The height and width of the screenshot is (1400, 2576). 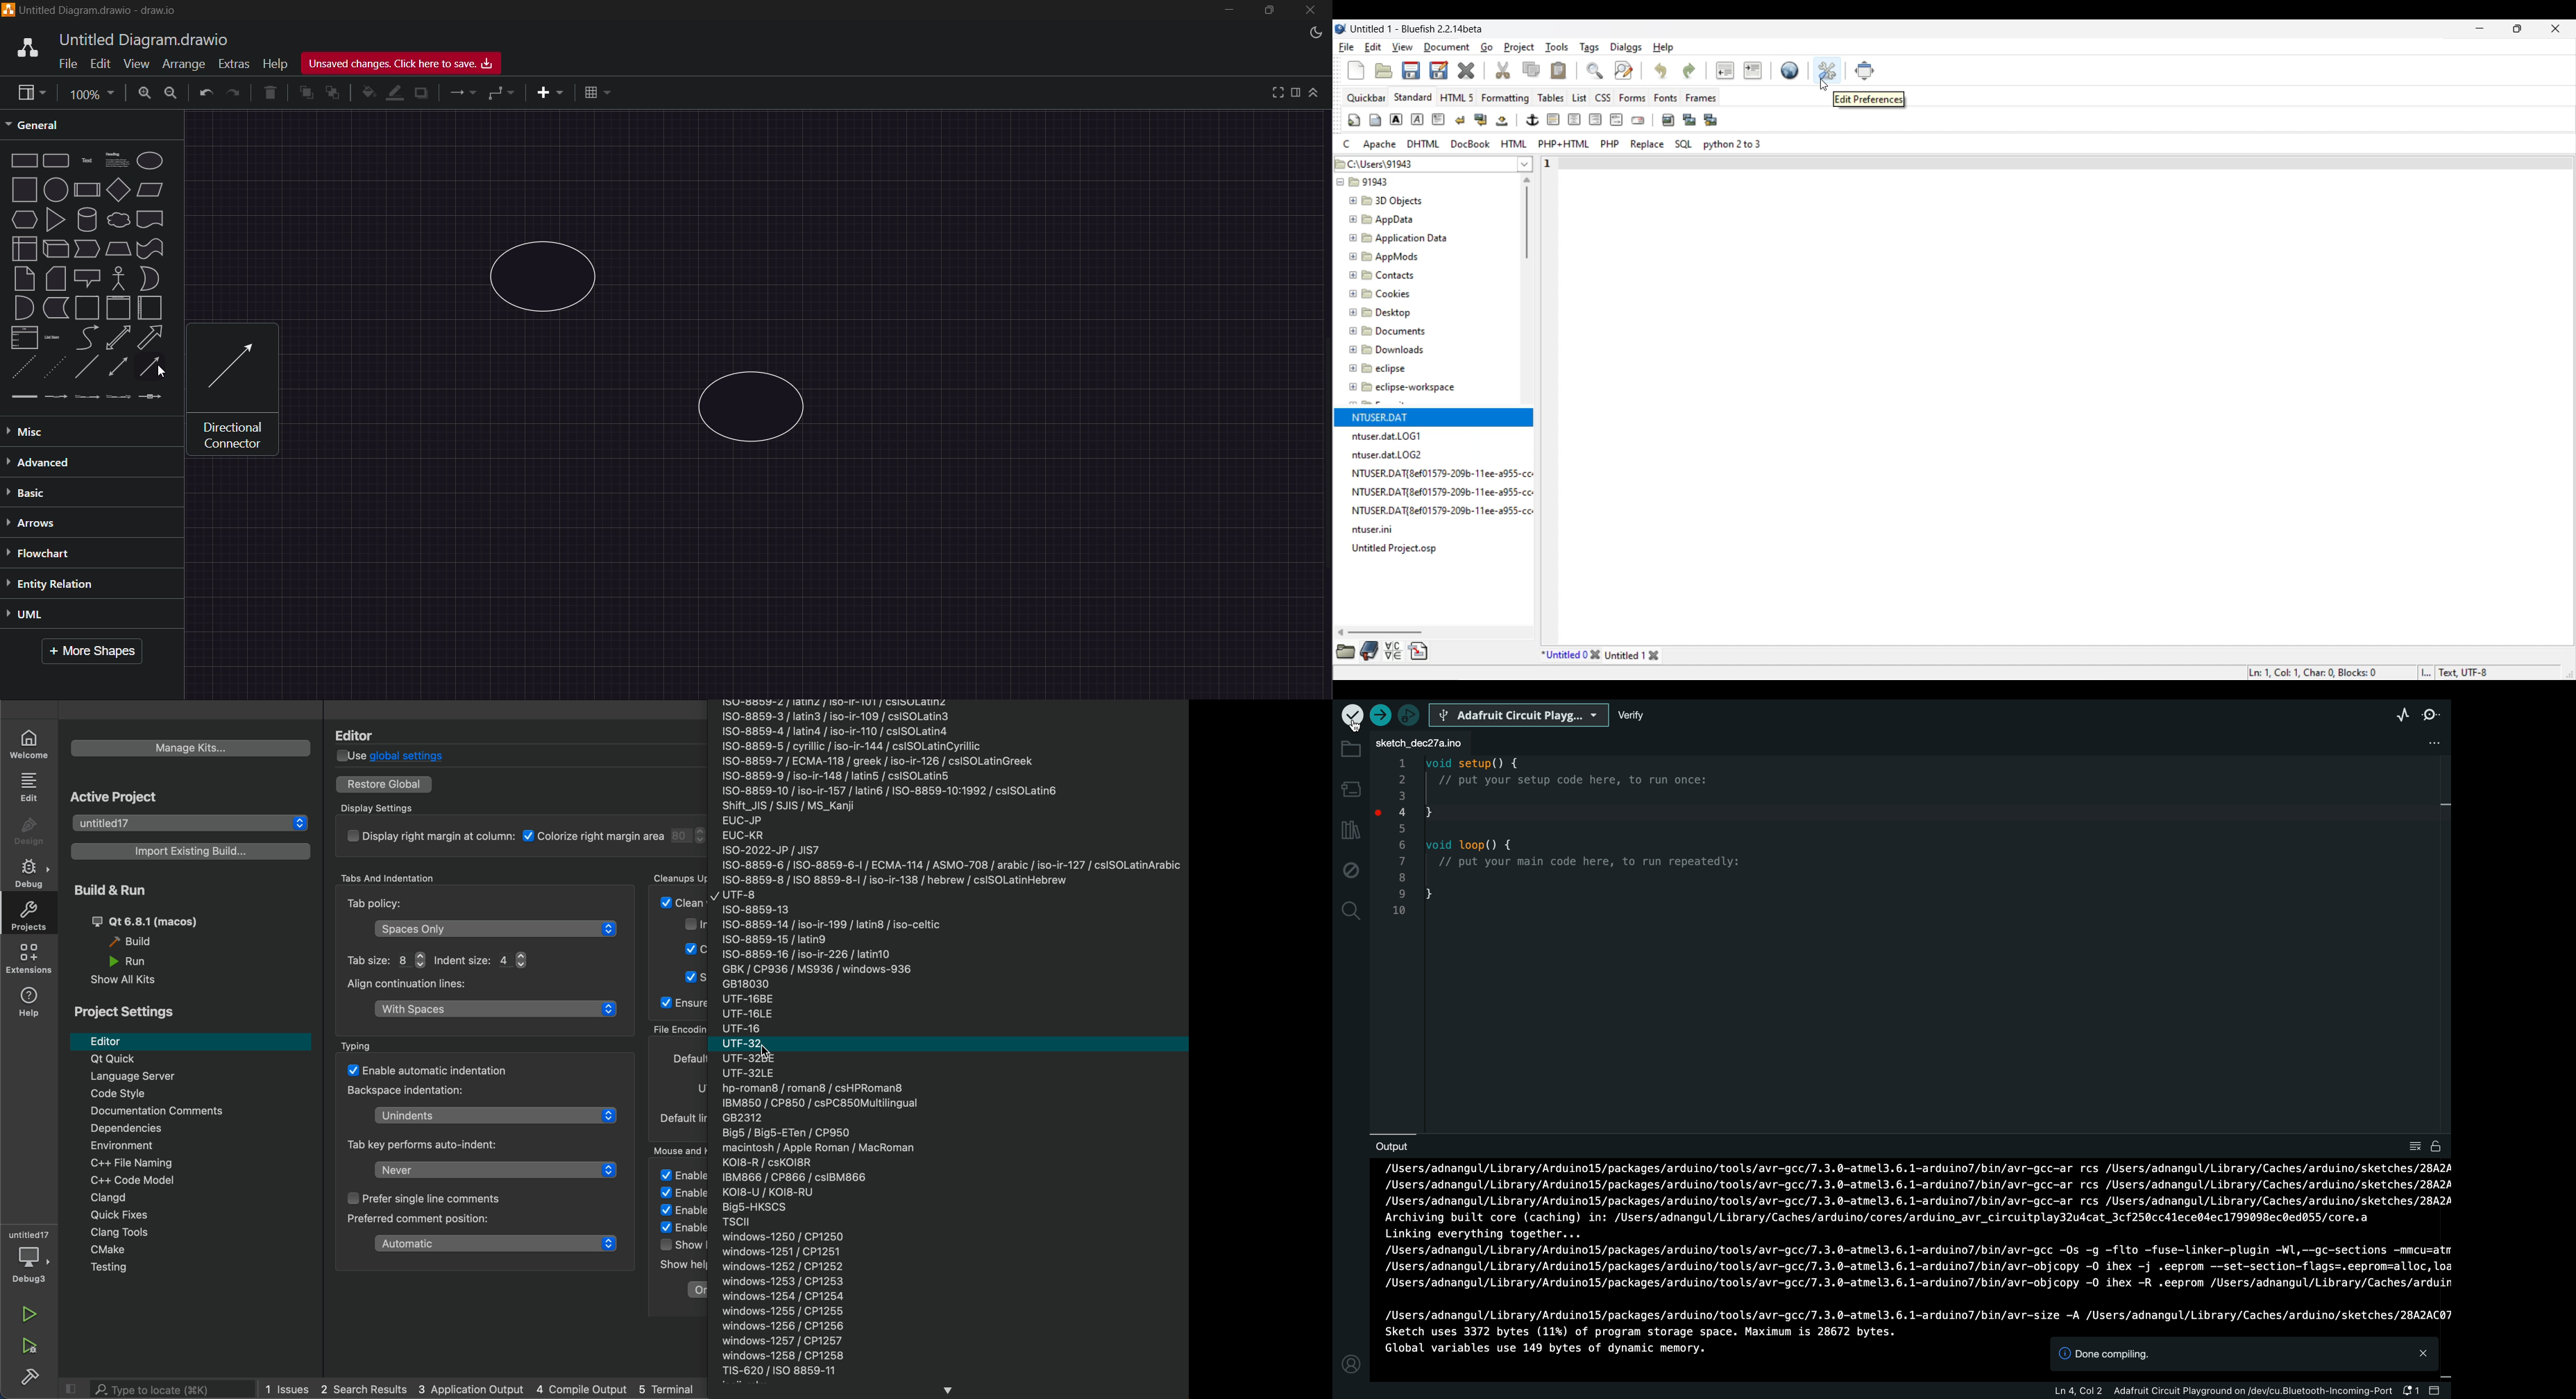 I want to click on global settings, so click(x=396, y=757).